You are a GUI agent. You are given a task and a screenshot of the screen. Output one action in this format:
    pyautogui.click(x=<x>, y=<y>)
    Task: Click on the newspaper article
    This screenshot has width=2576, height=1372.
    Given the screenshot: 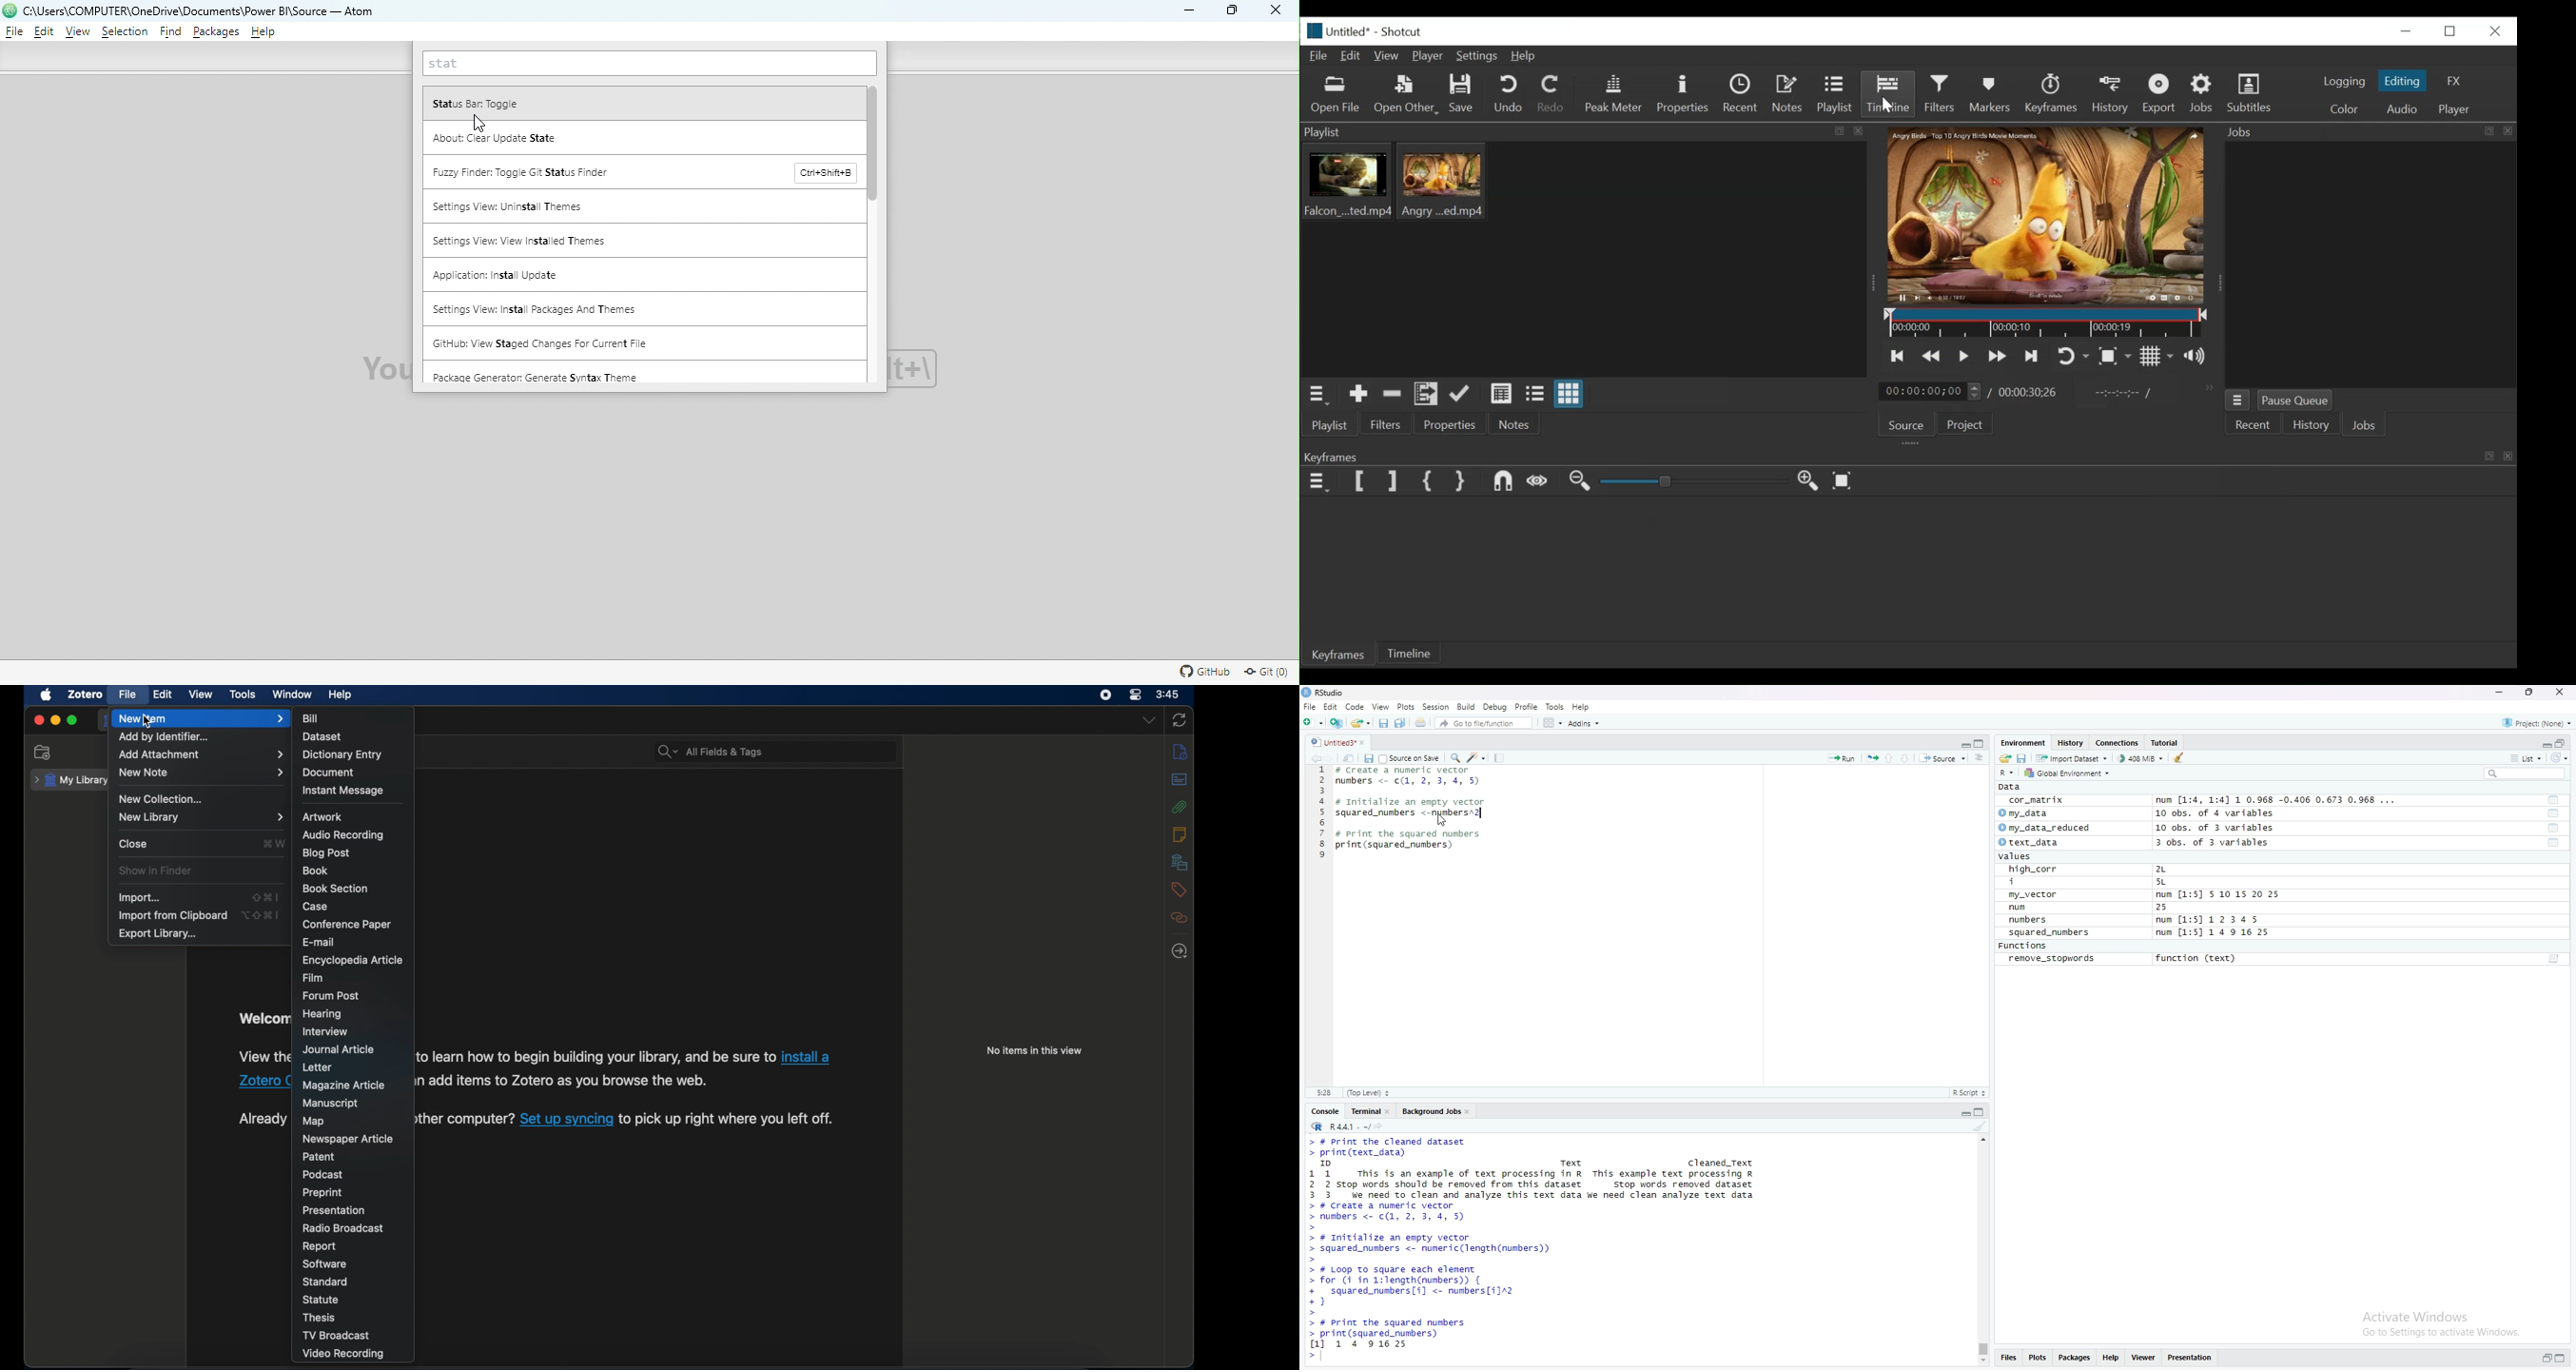 What is the action you would take?
    pyautogui.click(x=349, y=1138)
    